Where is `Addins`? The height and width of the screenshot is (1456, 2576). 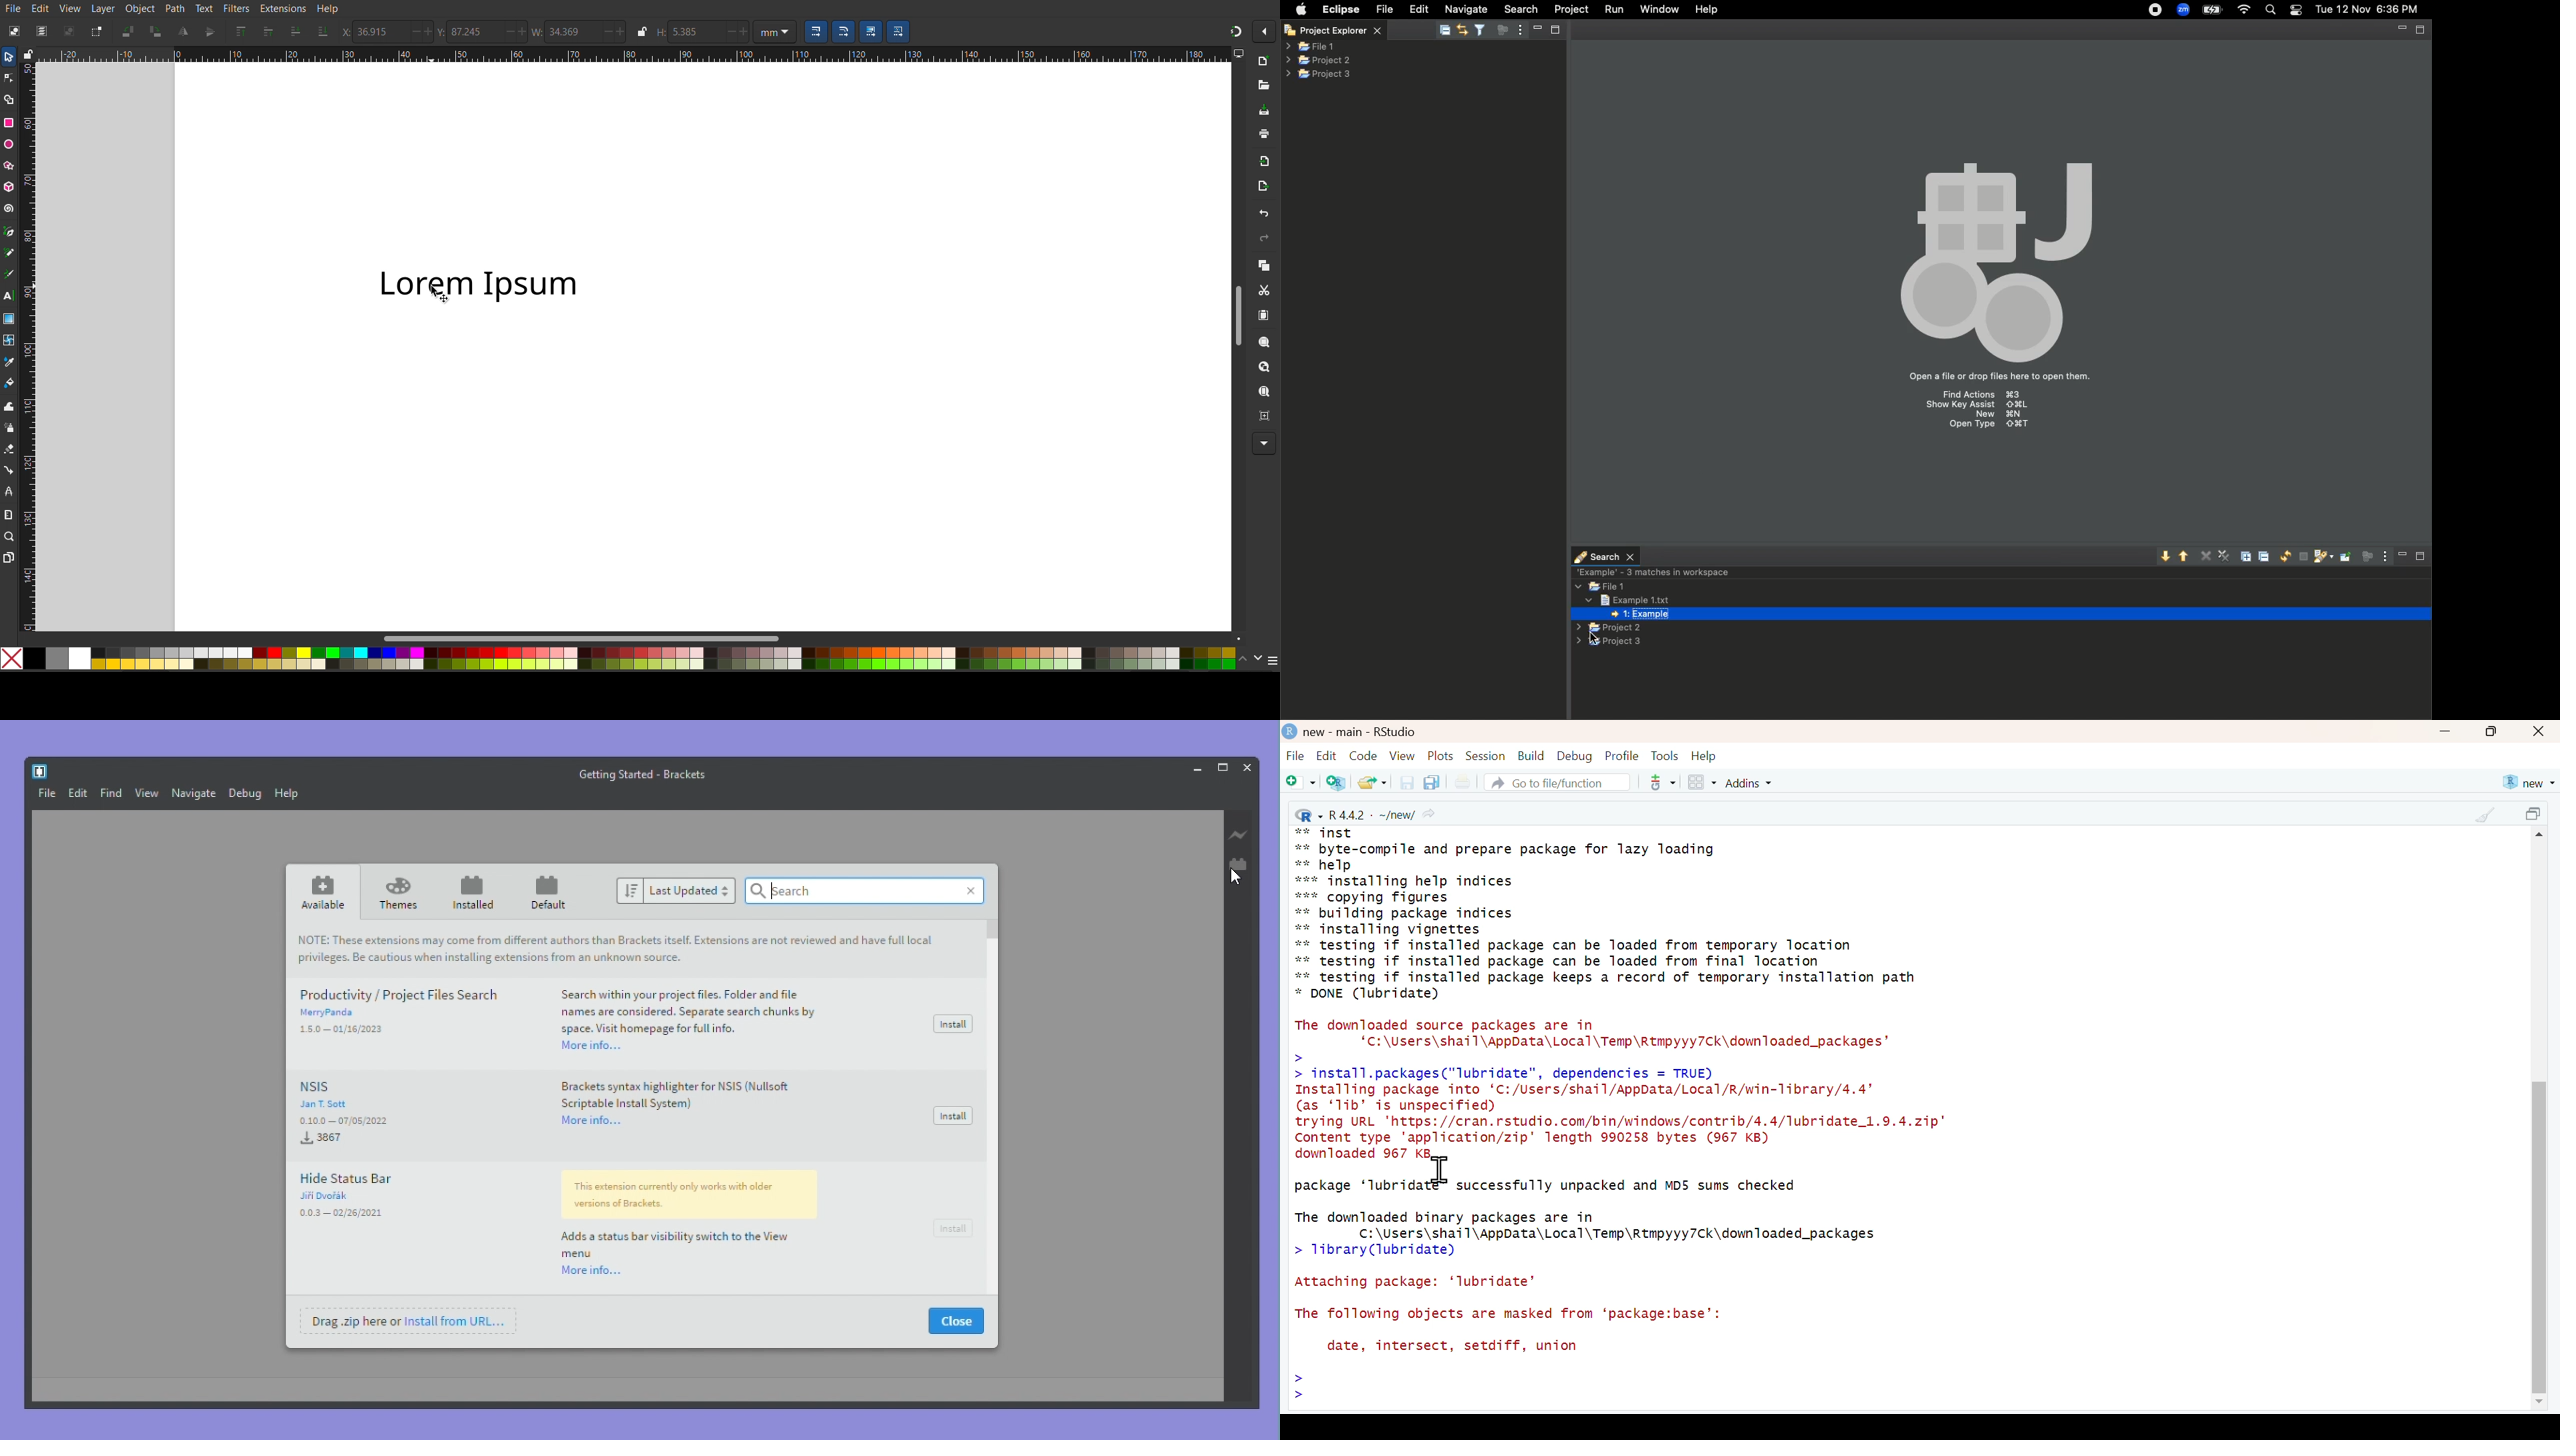 Addins is located at coordinates (1751, 783).